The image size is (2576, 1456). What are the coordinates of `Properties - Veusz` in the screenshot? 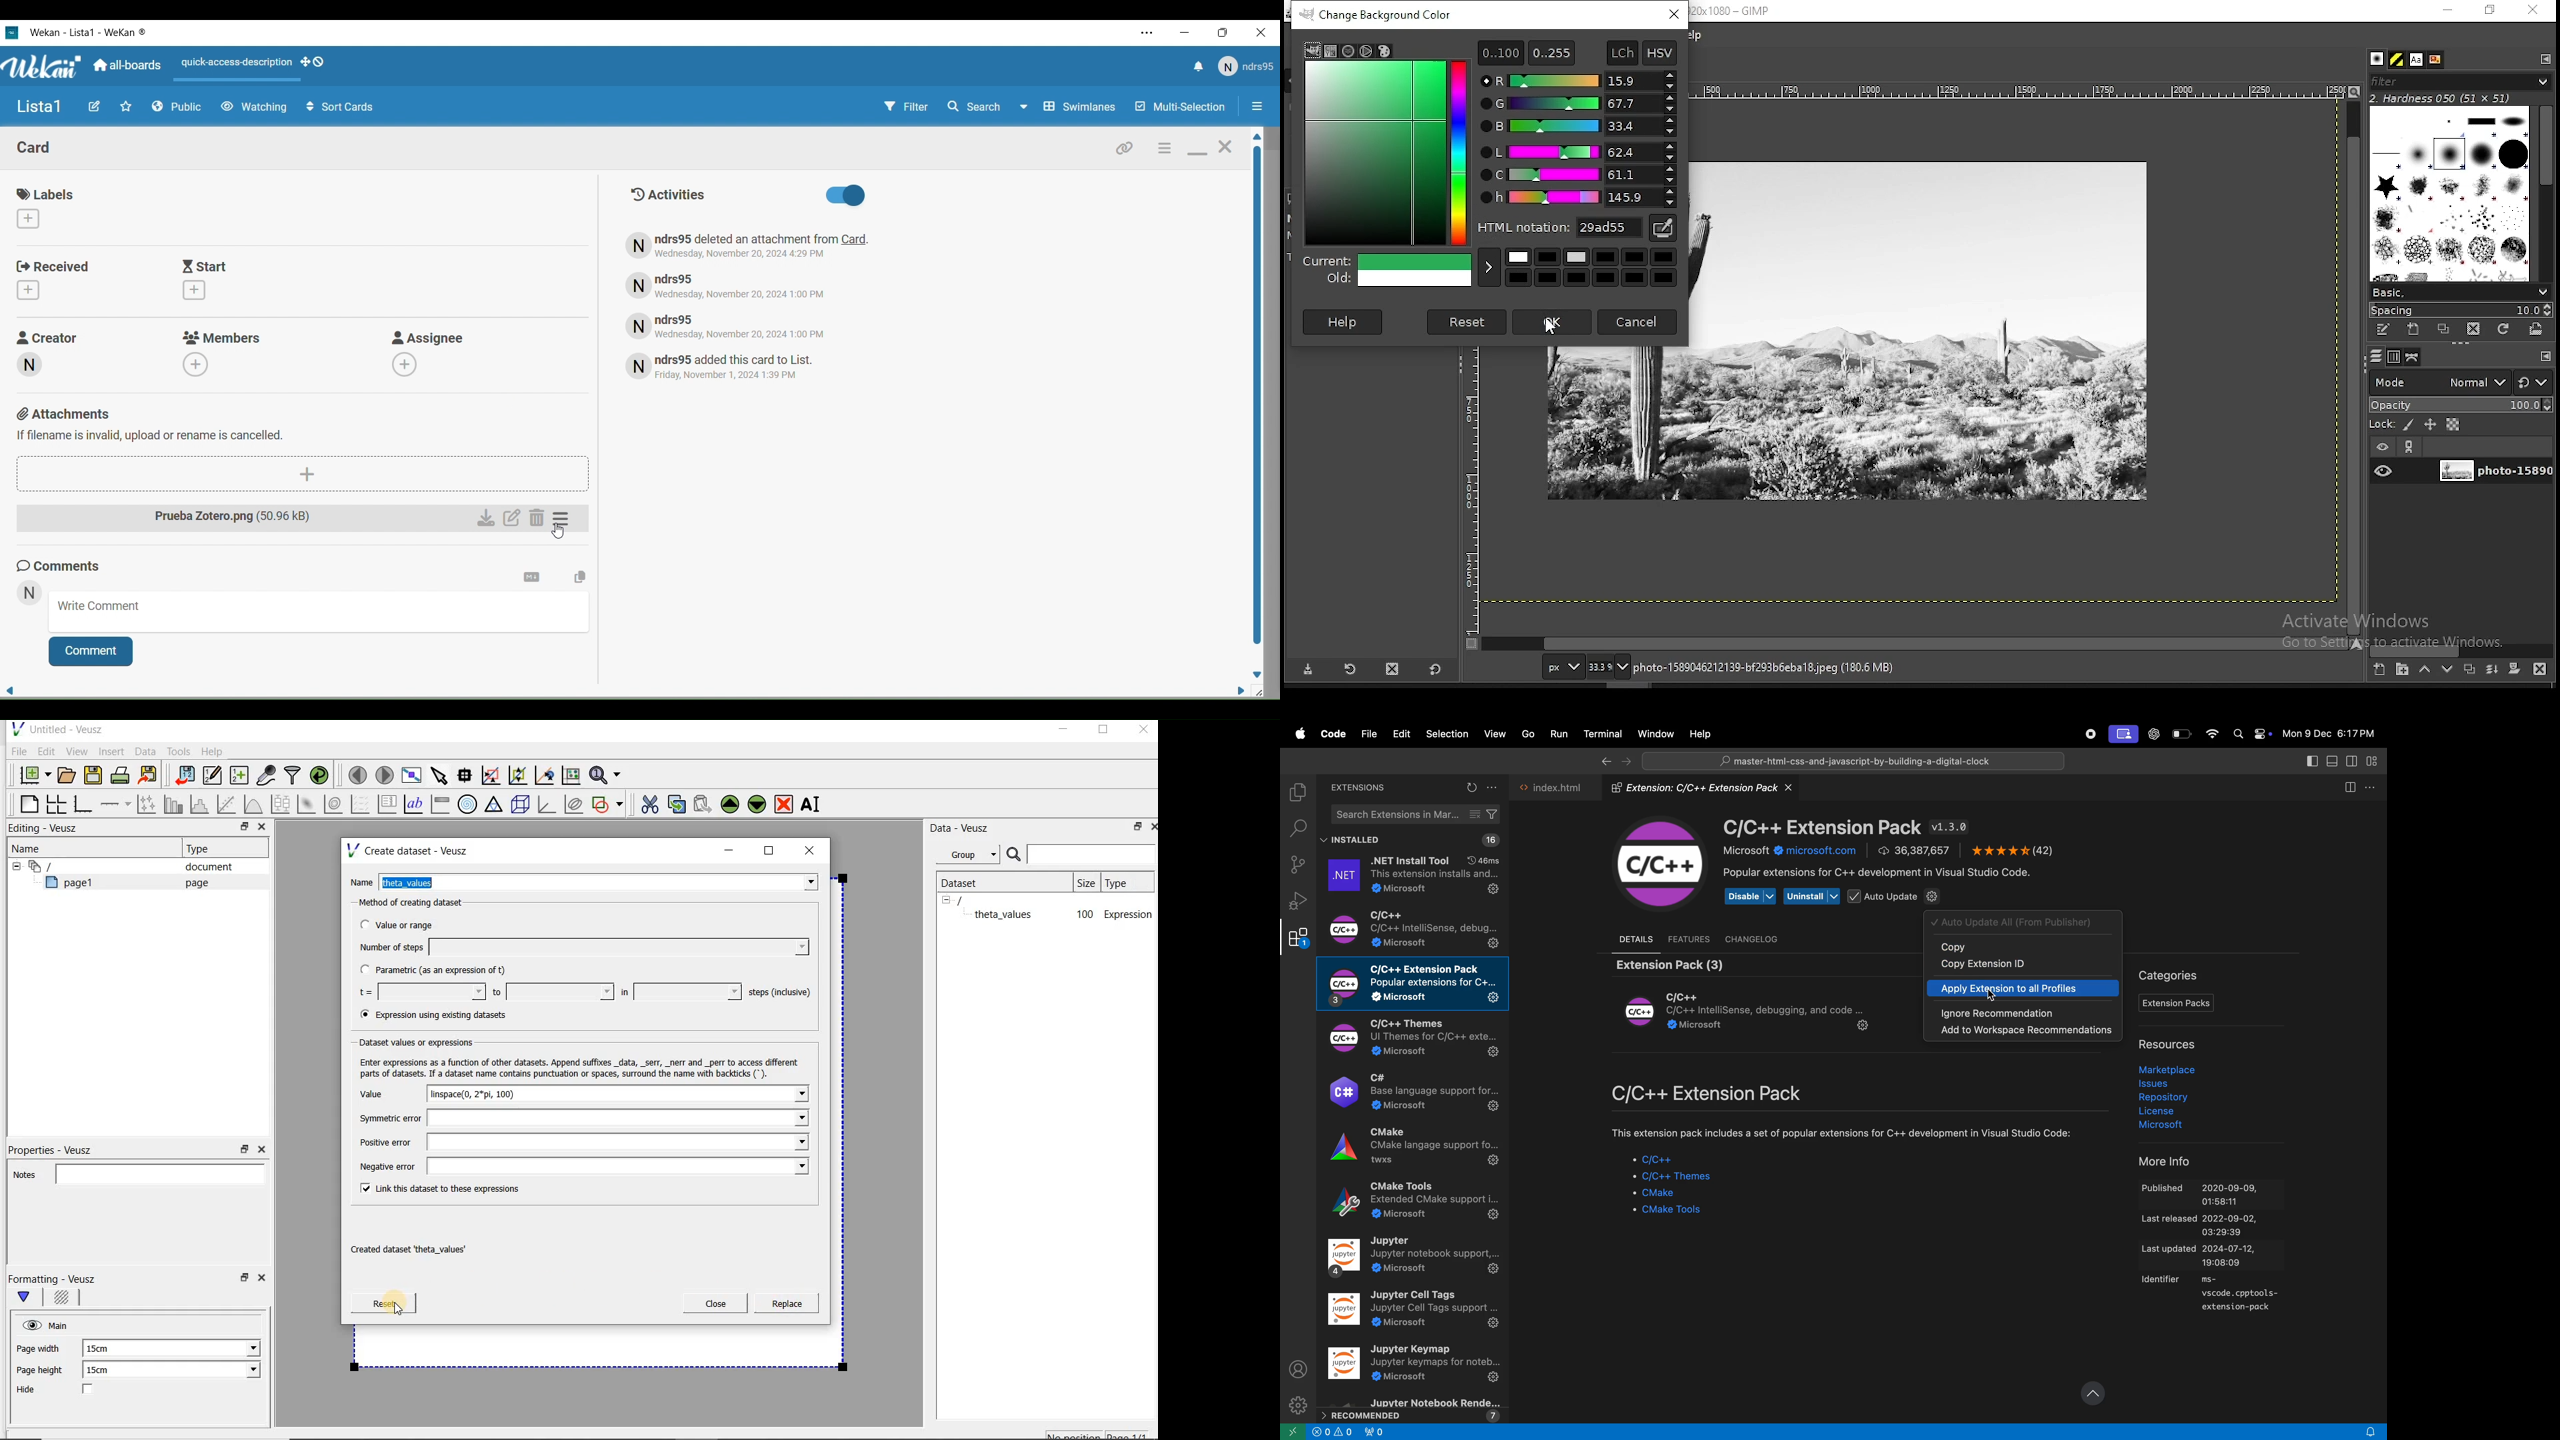 It's located at (57, 1148).